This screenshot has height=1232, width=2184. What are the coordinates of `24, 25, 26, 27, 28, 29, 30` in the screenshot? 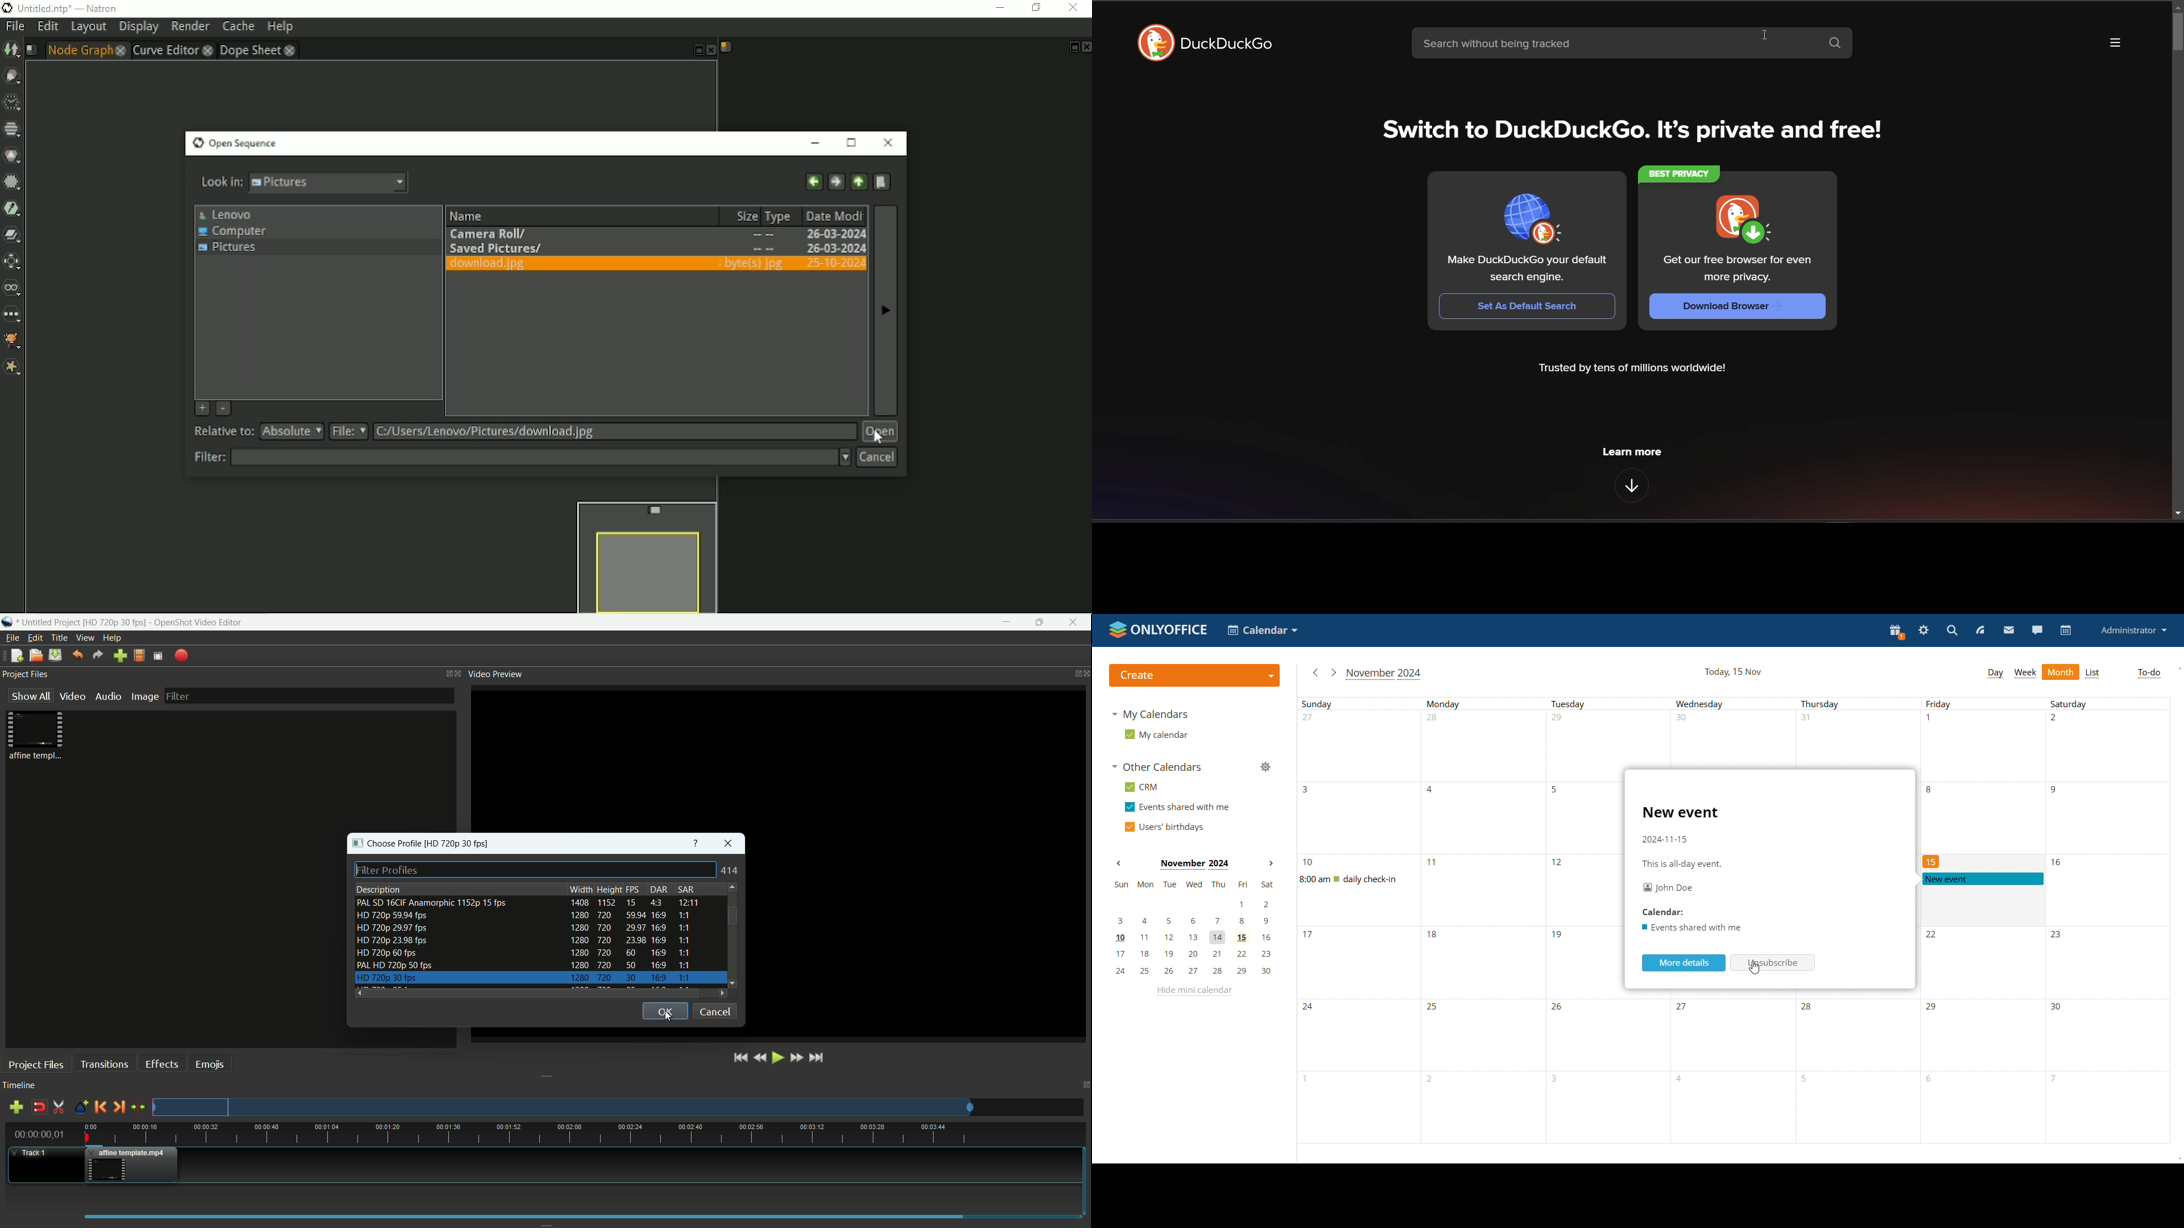 It's located at (1192, 972).